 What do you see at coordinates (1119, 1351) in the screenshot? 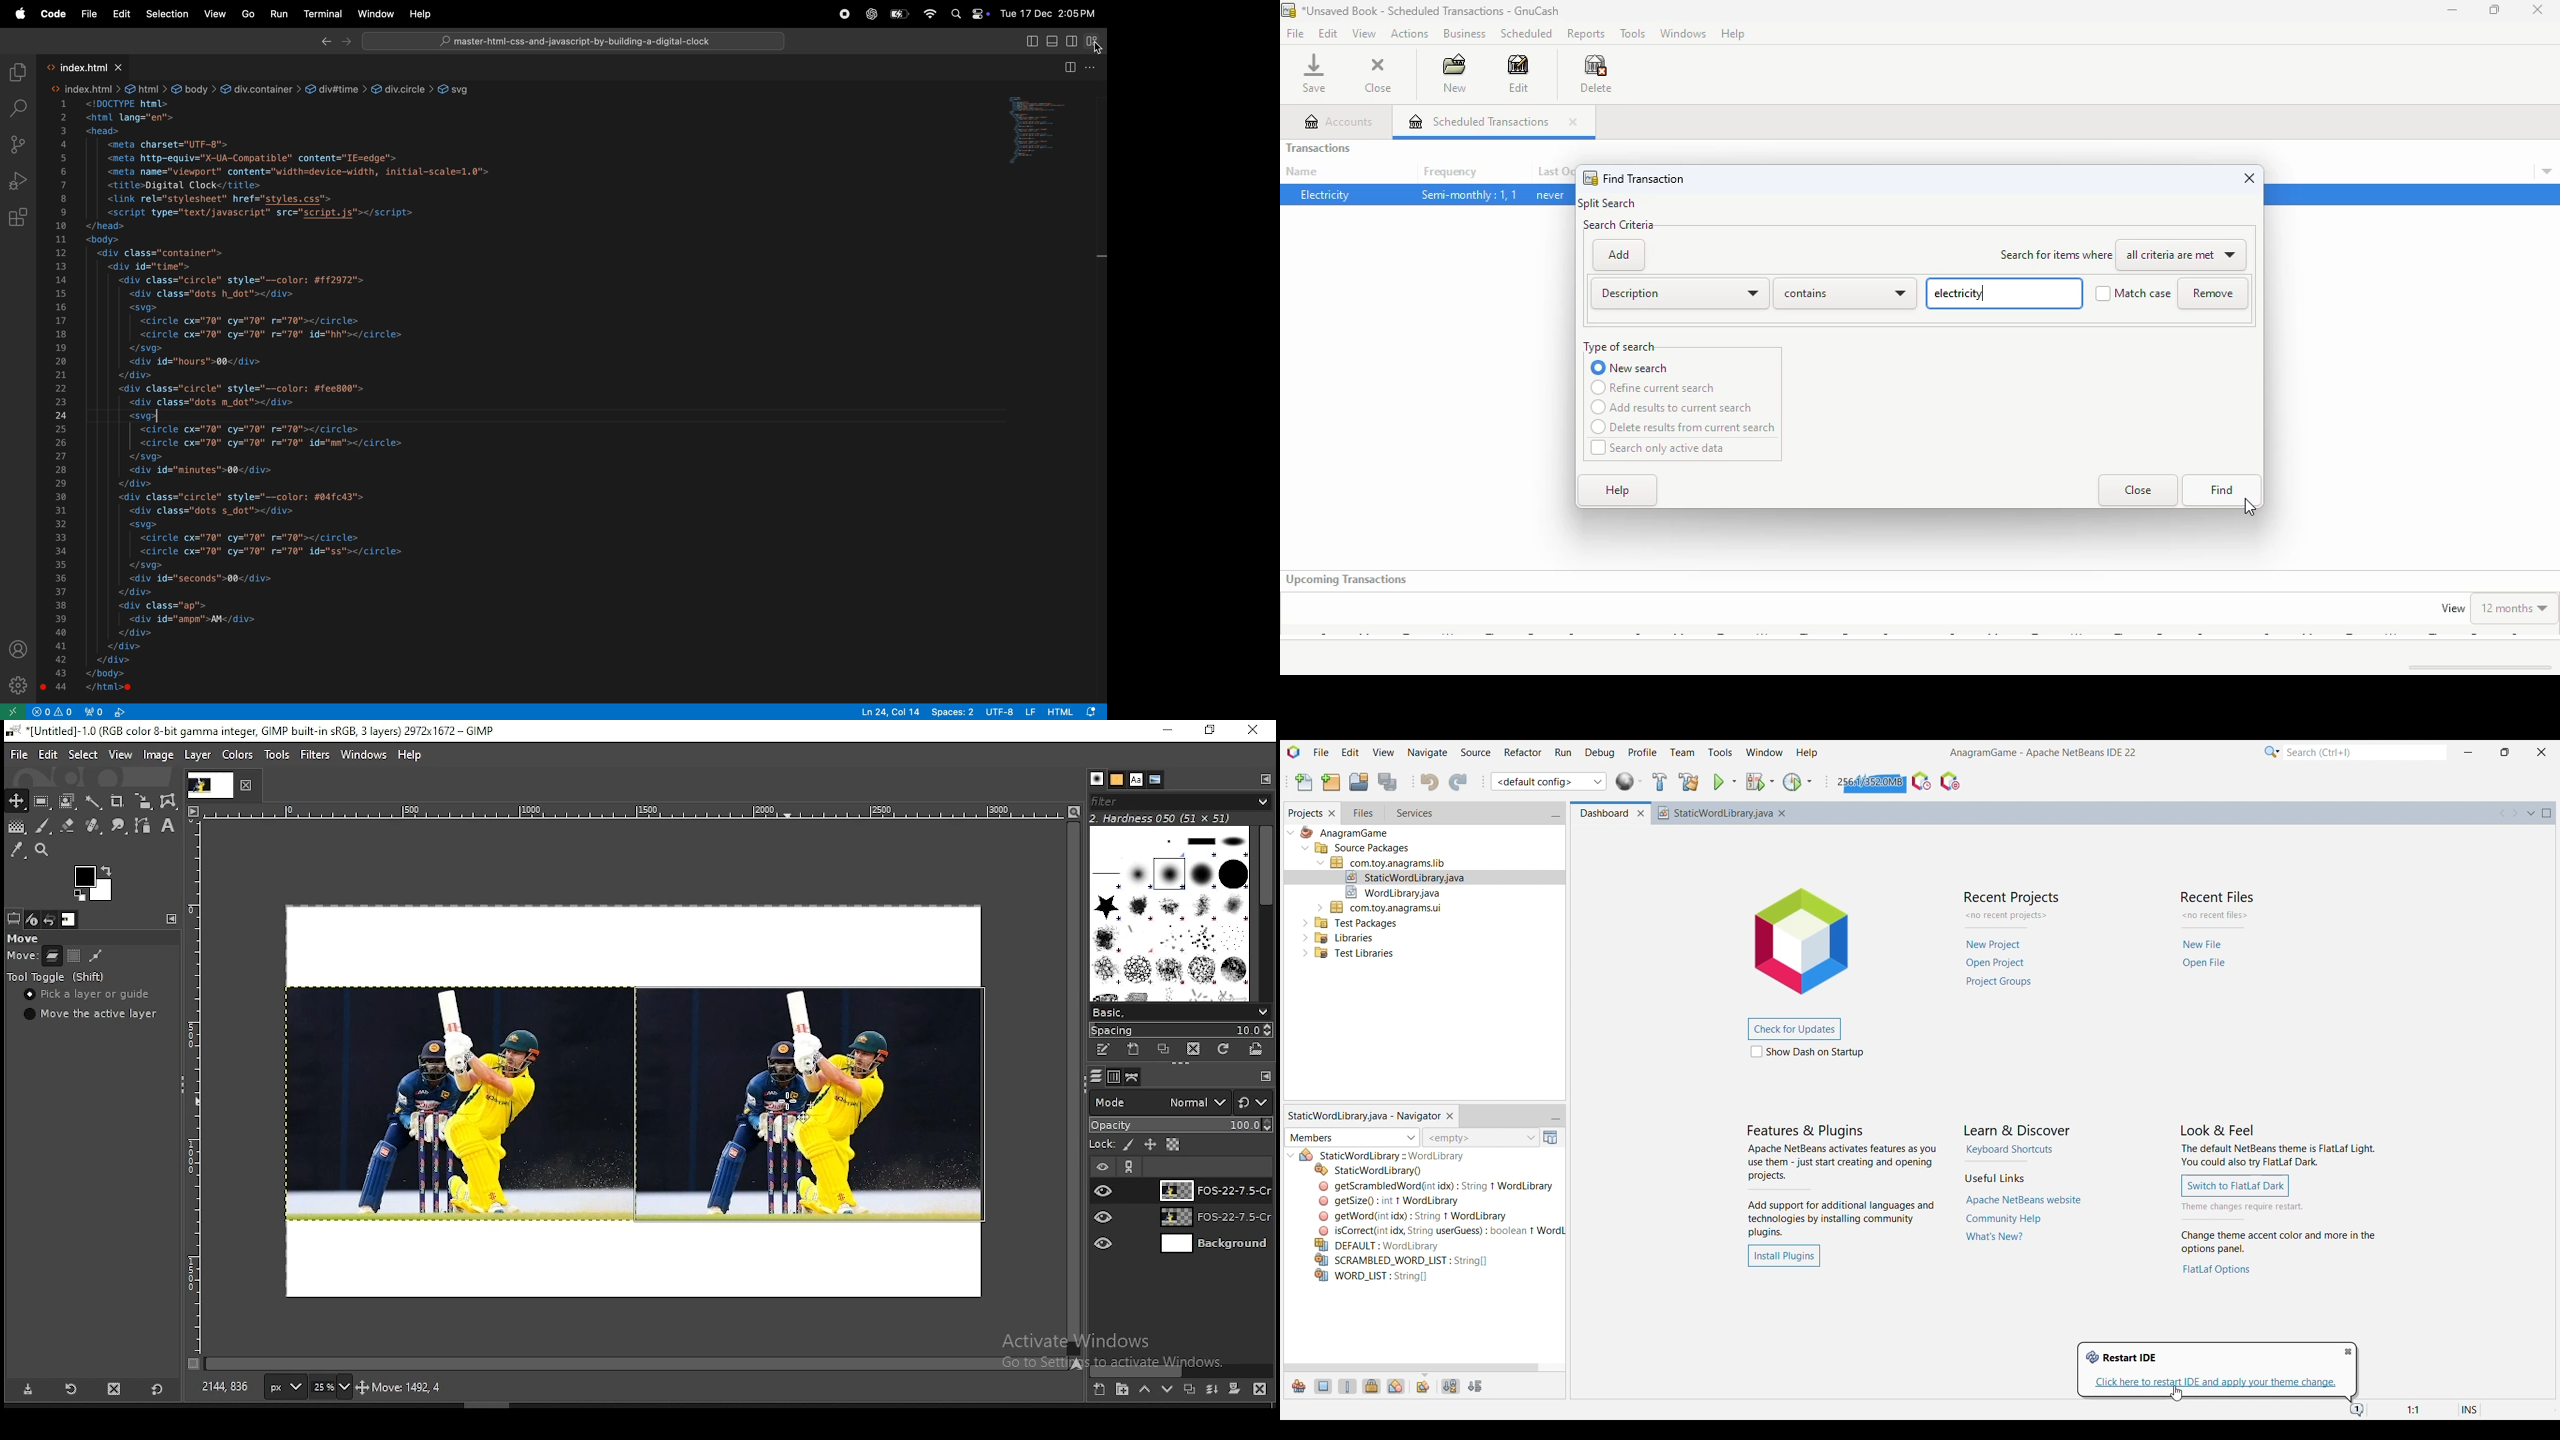
I see `text` at bounding box center [1119, 1351].